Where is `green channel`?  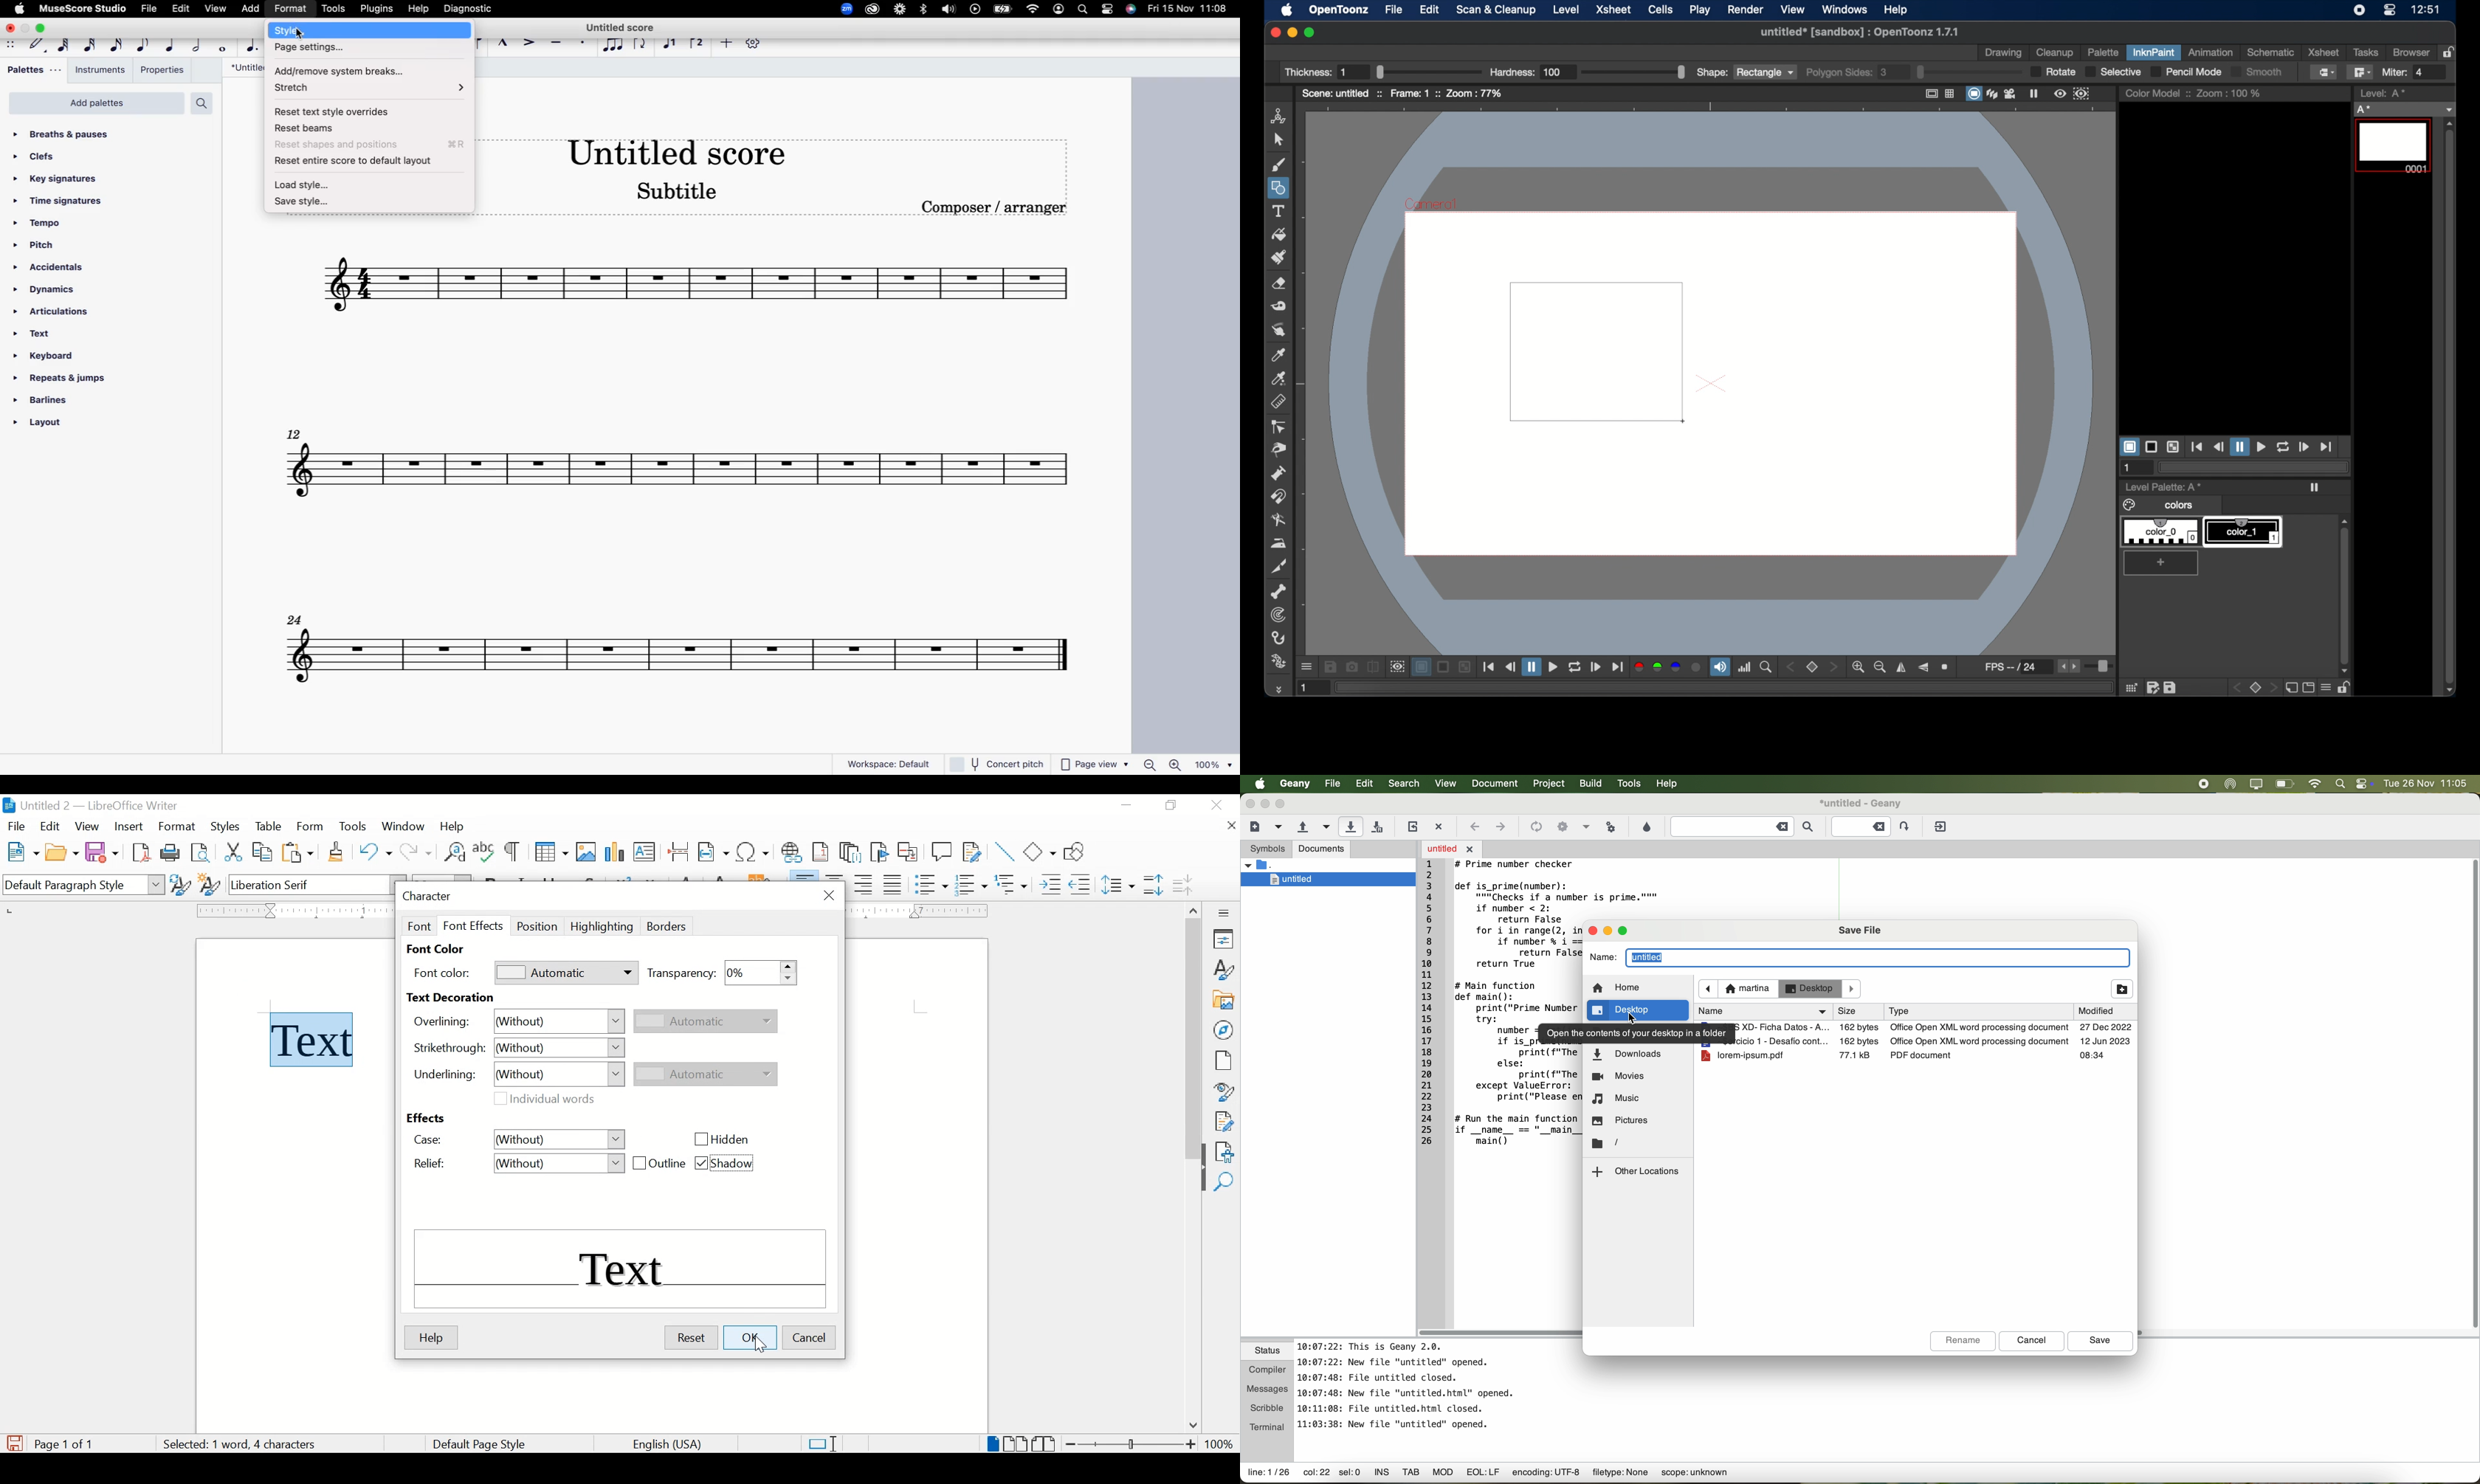 green channel is located at coordinates (1658, 667).